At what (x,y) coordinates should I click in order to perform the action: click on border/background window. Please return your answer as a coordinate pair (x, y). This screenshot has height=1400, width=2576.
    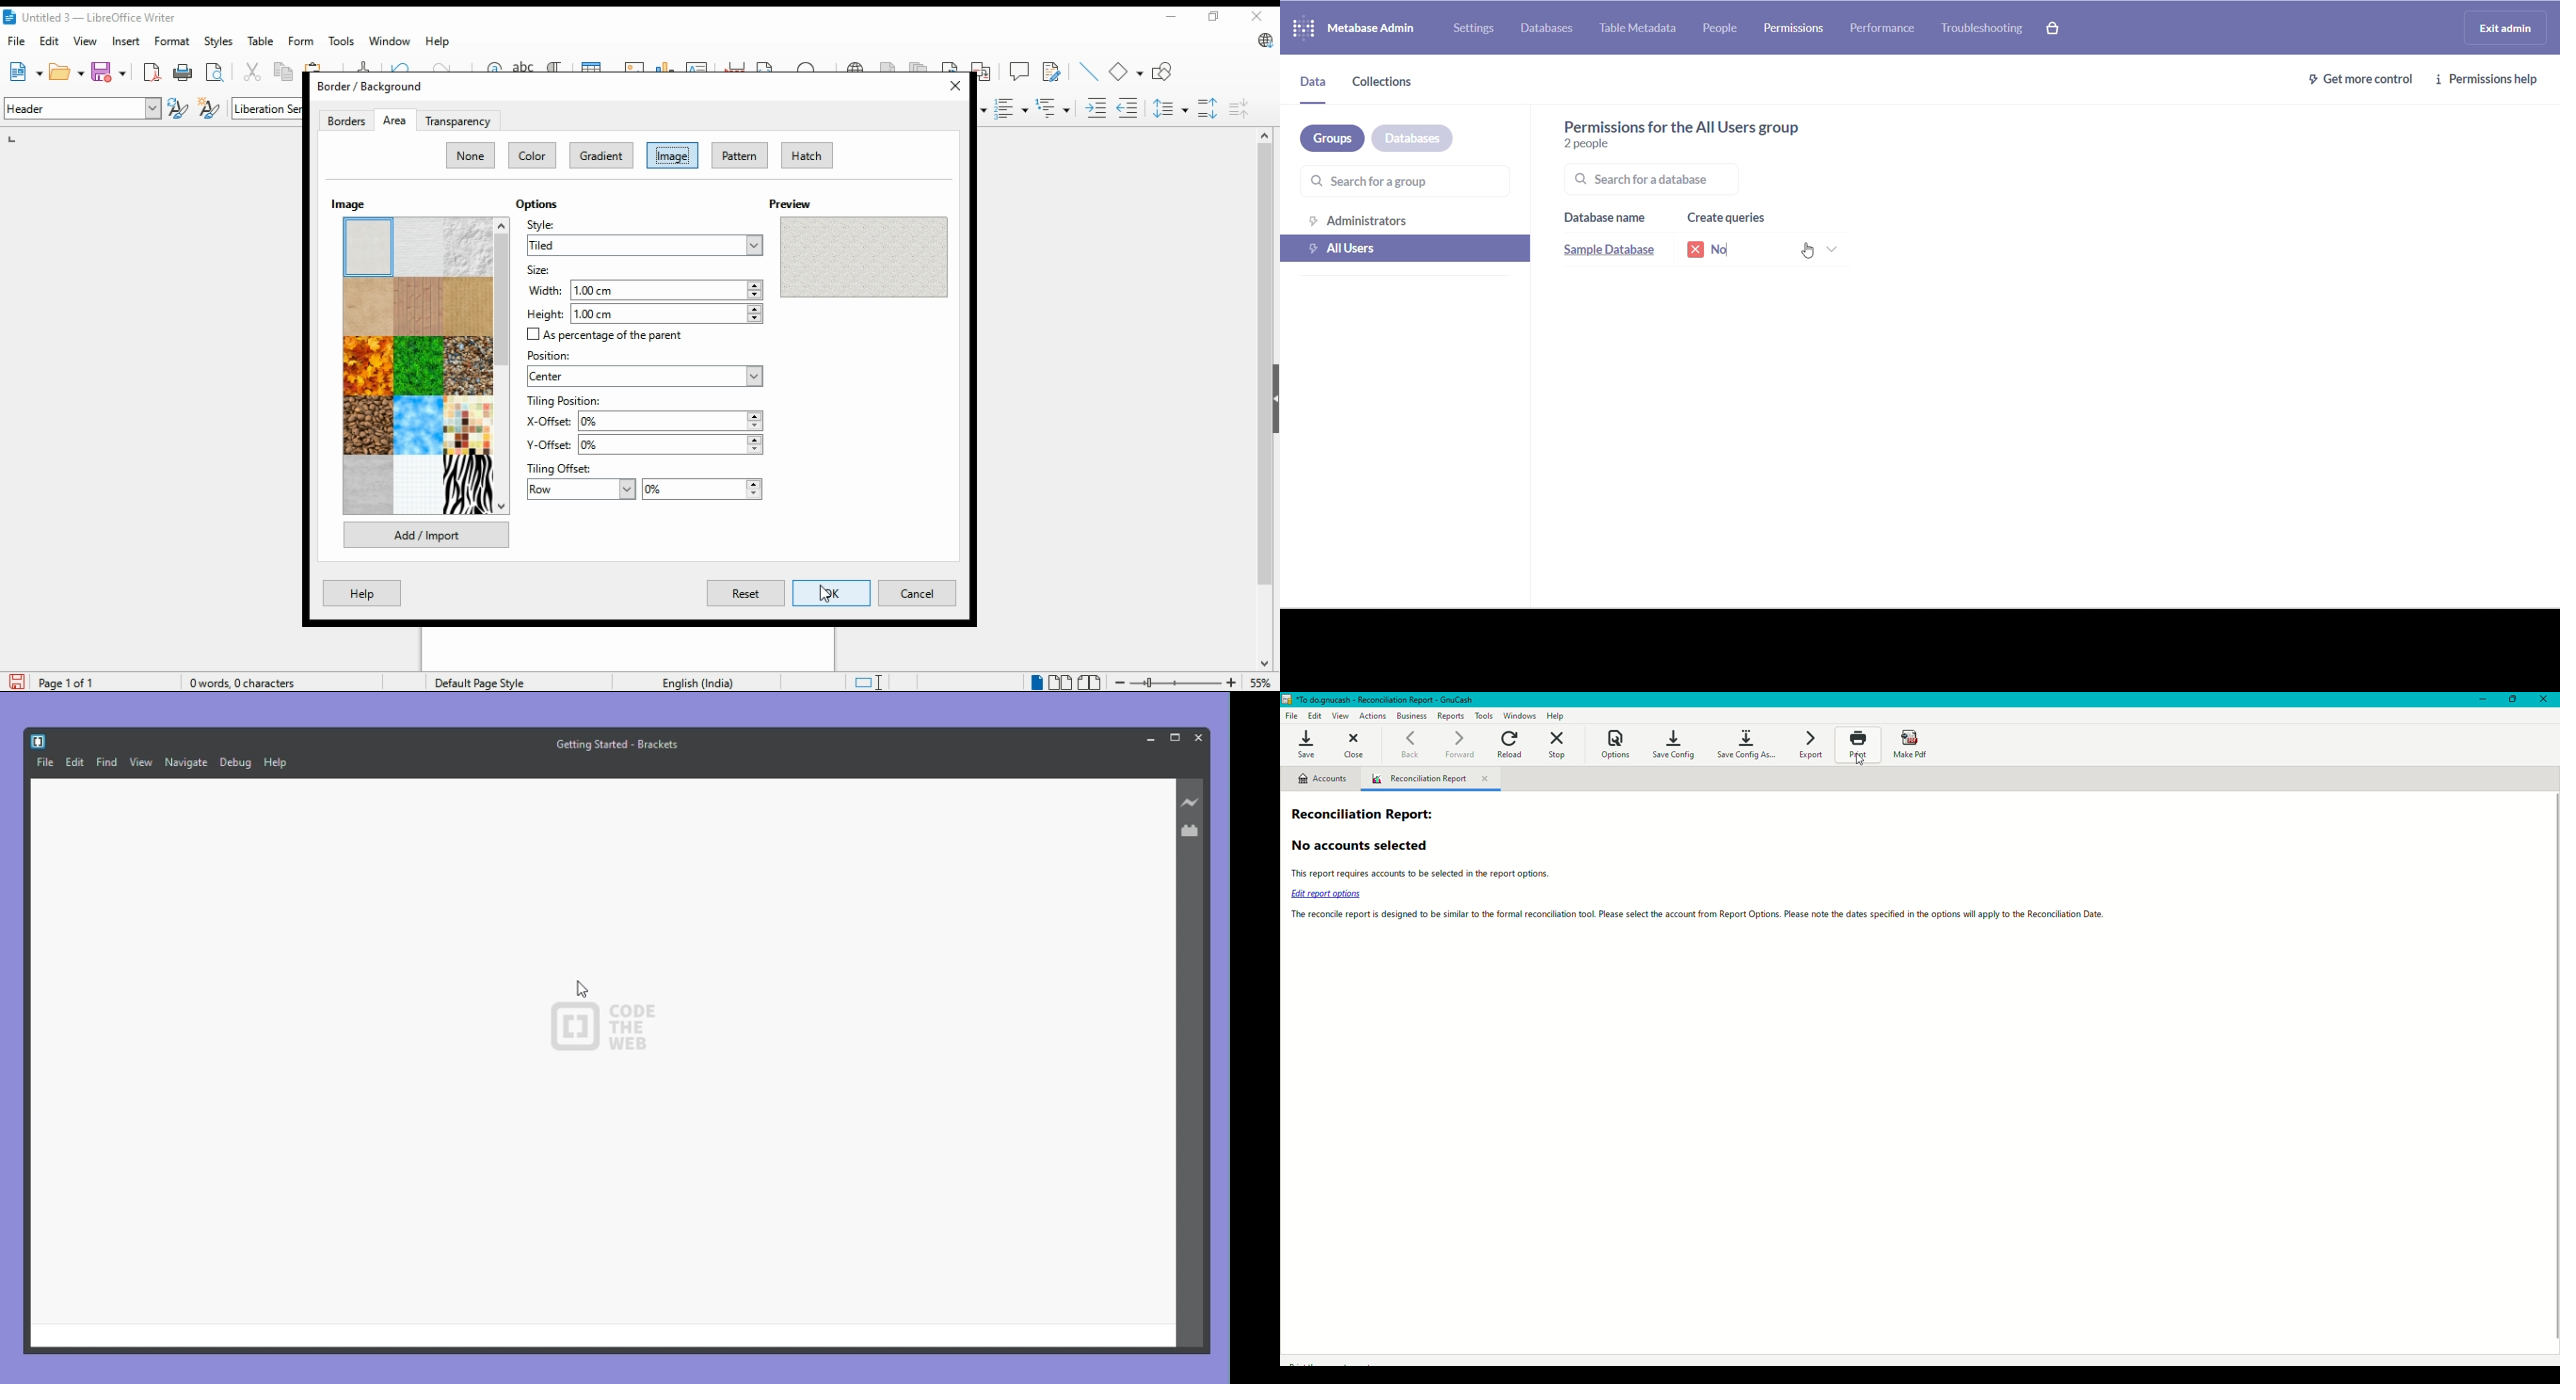
    Looking at the image, I should click on (376, 87).